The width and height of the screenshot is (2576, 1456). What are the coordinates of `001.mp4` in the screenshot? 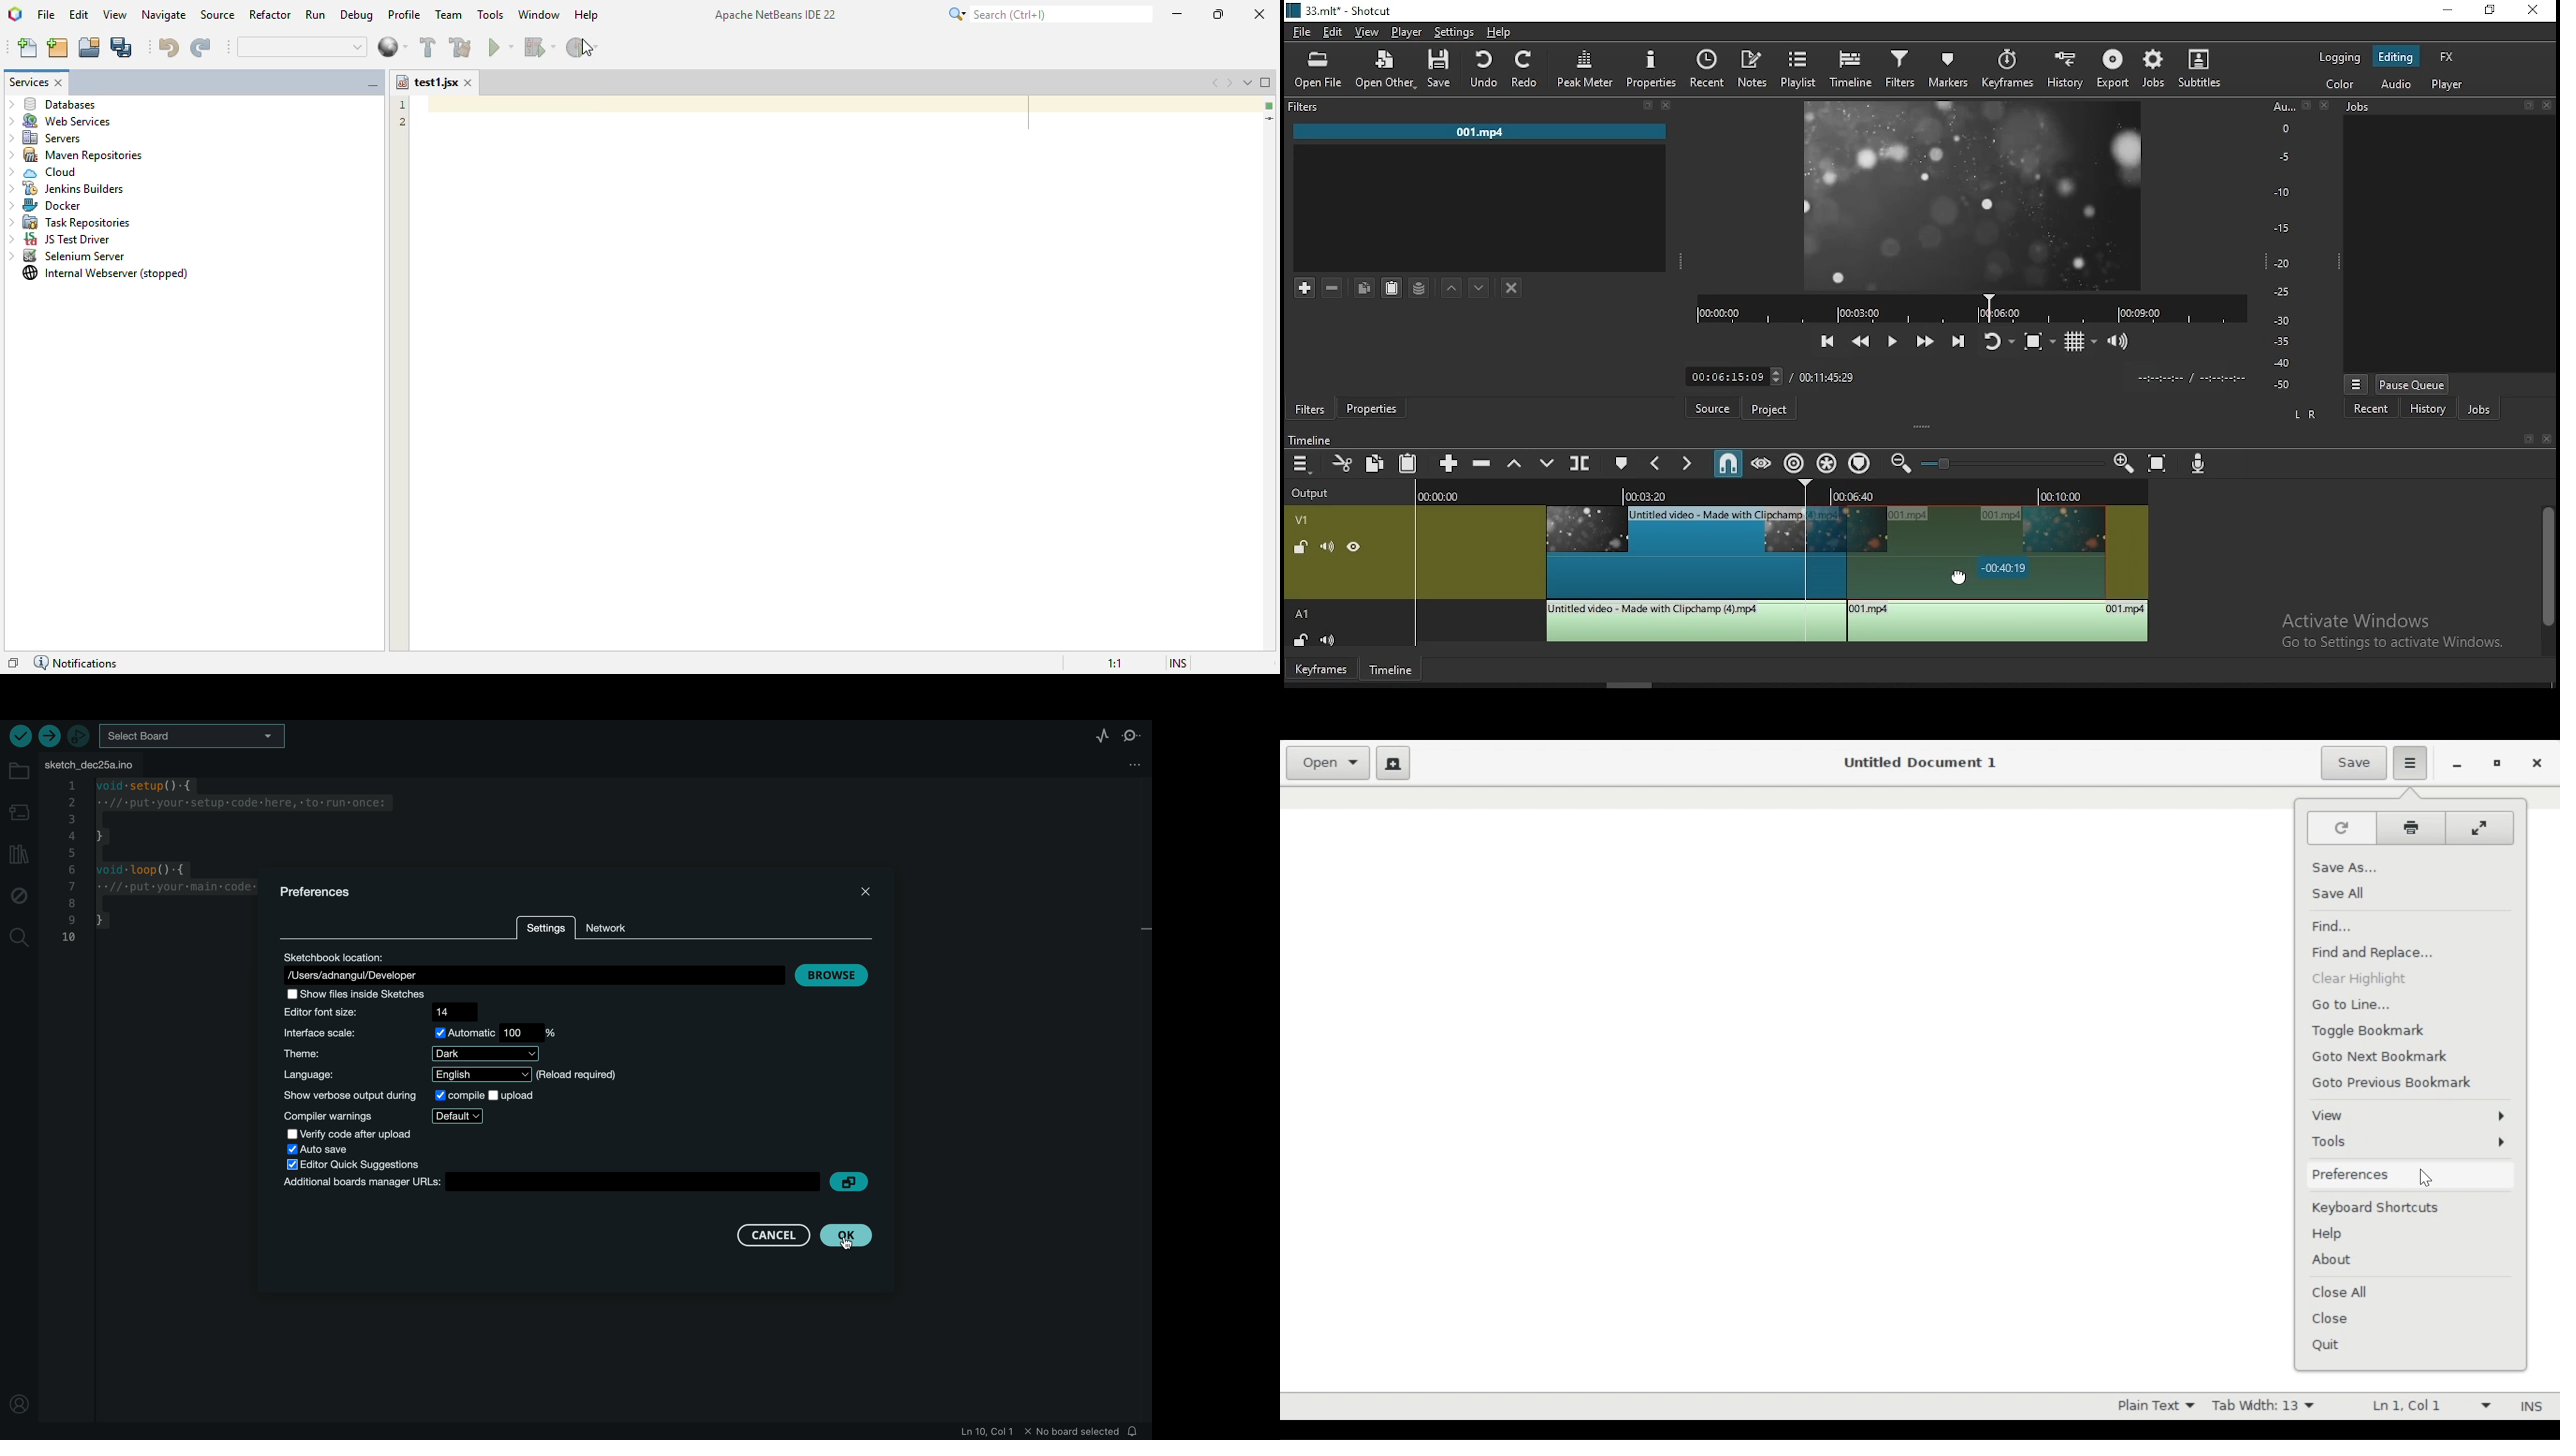 It's located at (1483, 132).